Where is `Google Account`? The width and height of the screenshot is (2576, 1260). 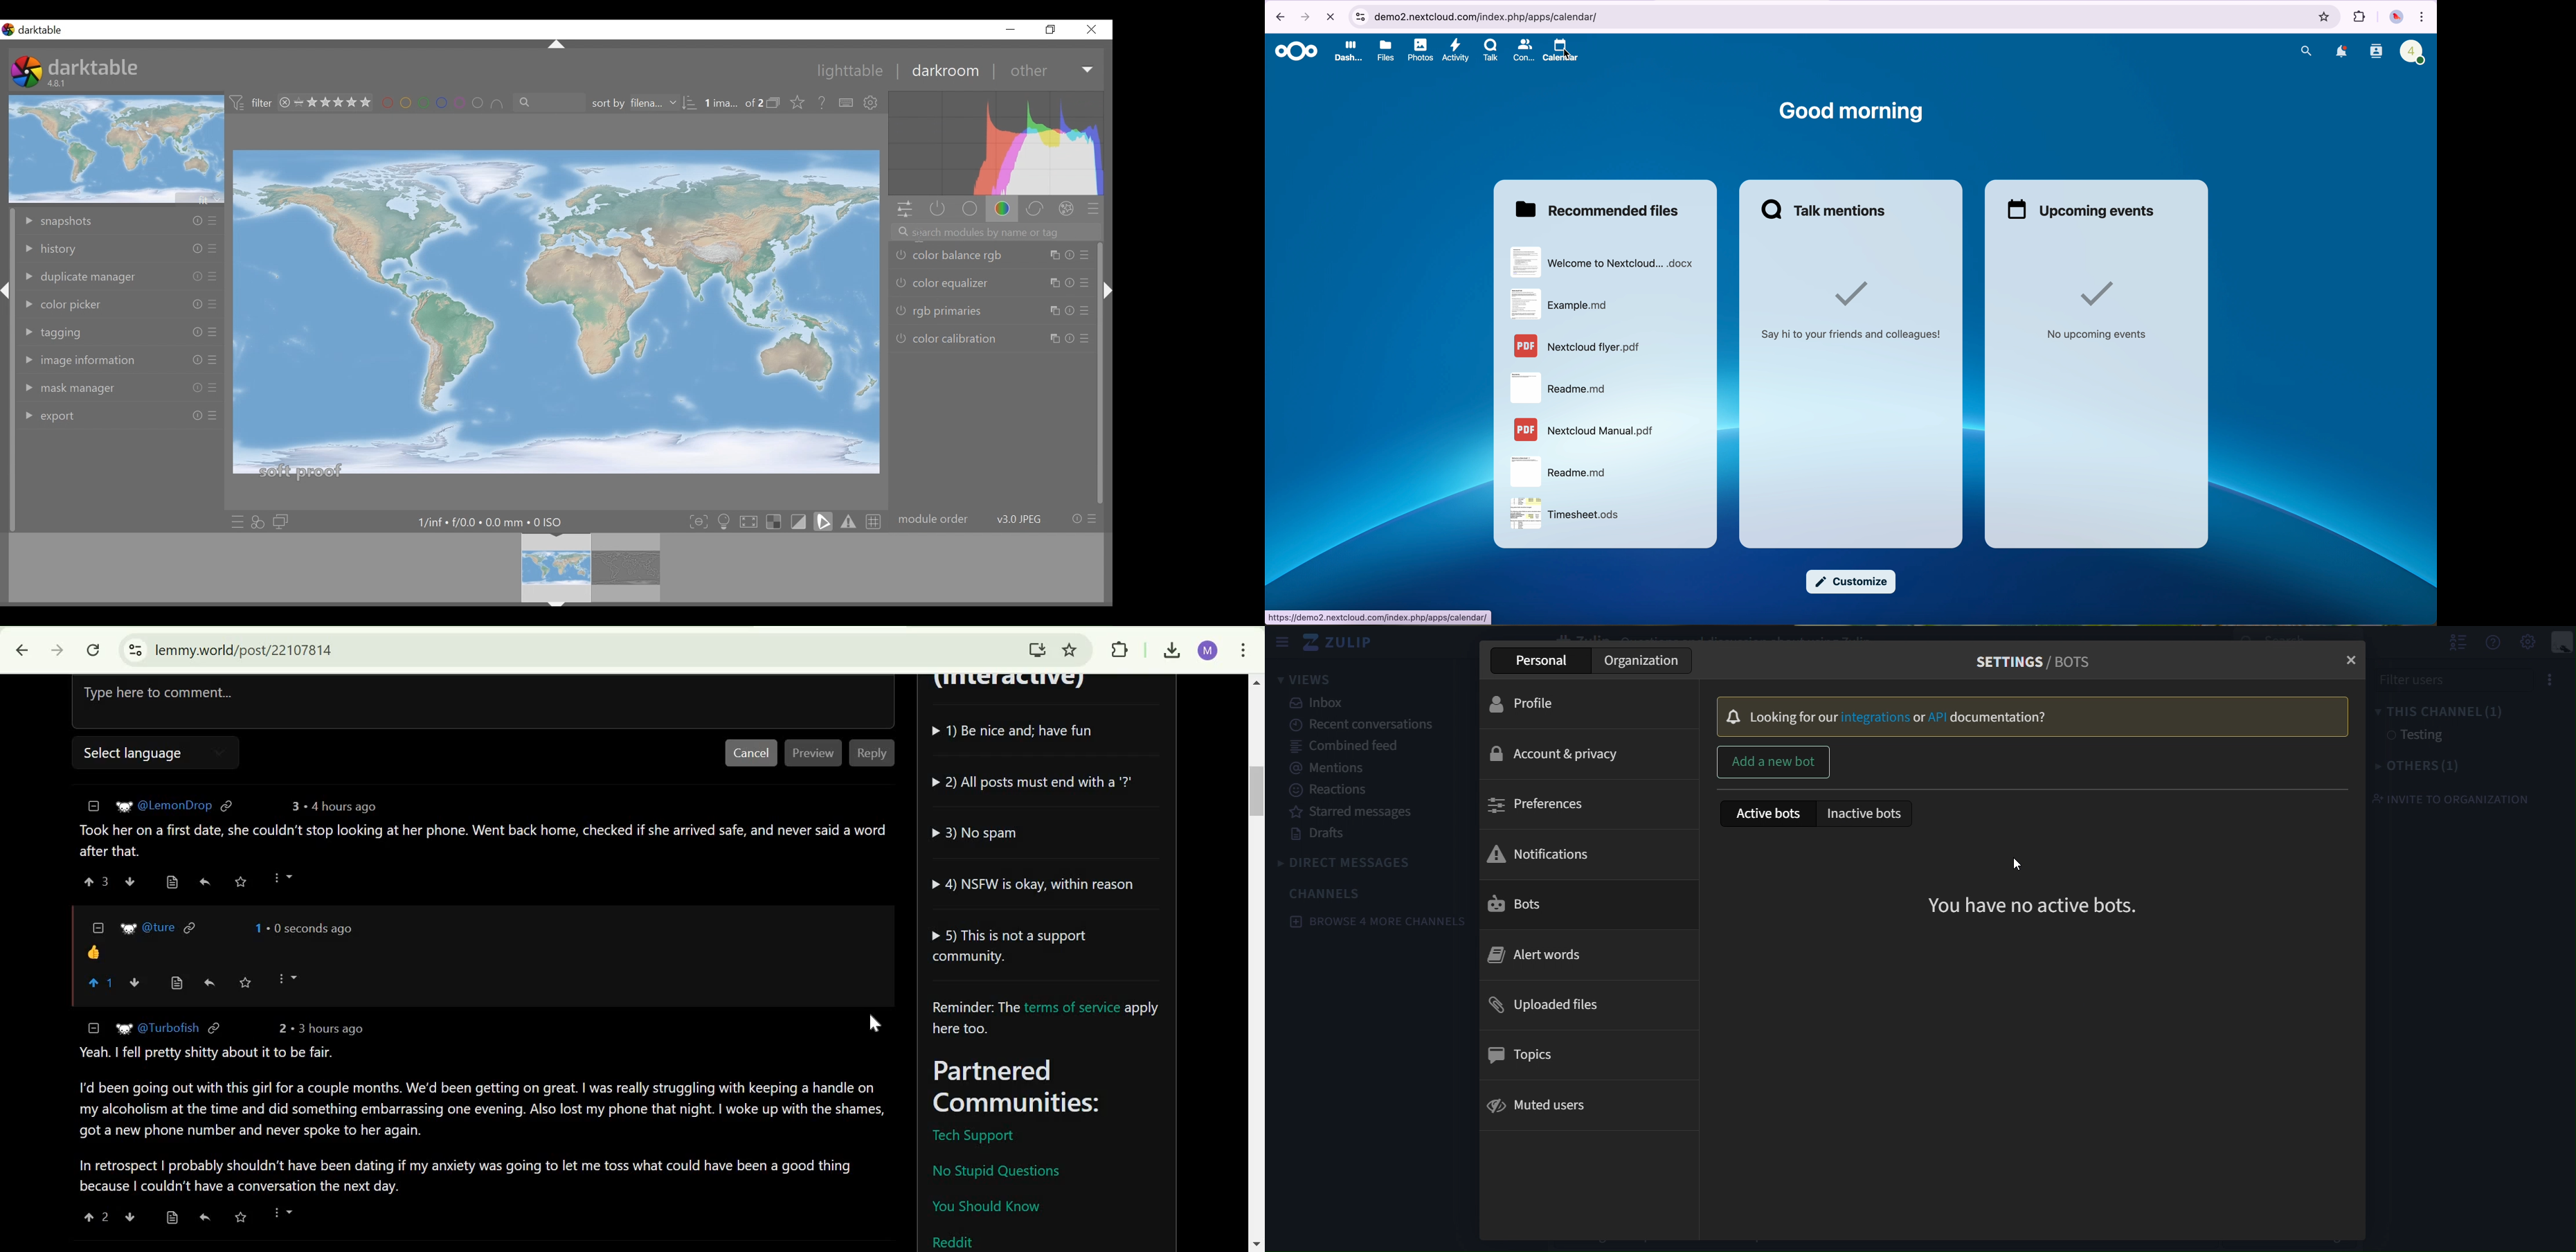
Google Account is located at coordinates (1208, 651).